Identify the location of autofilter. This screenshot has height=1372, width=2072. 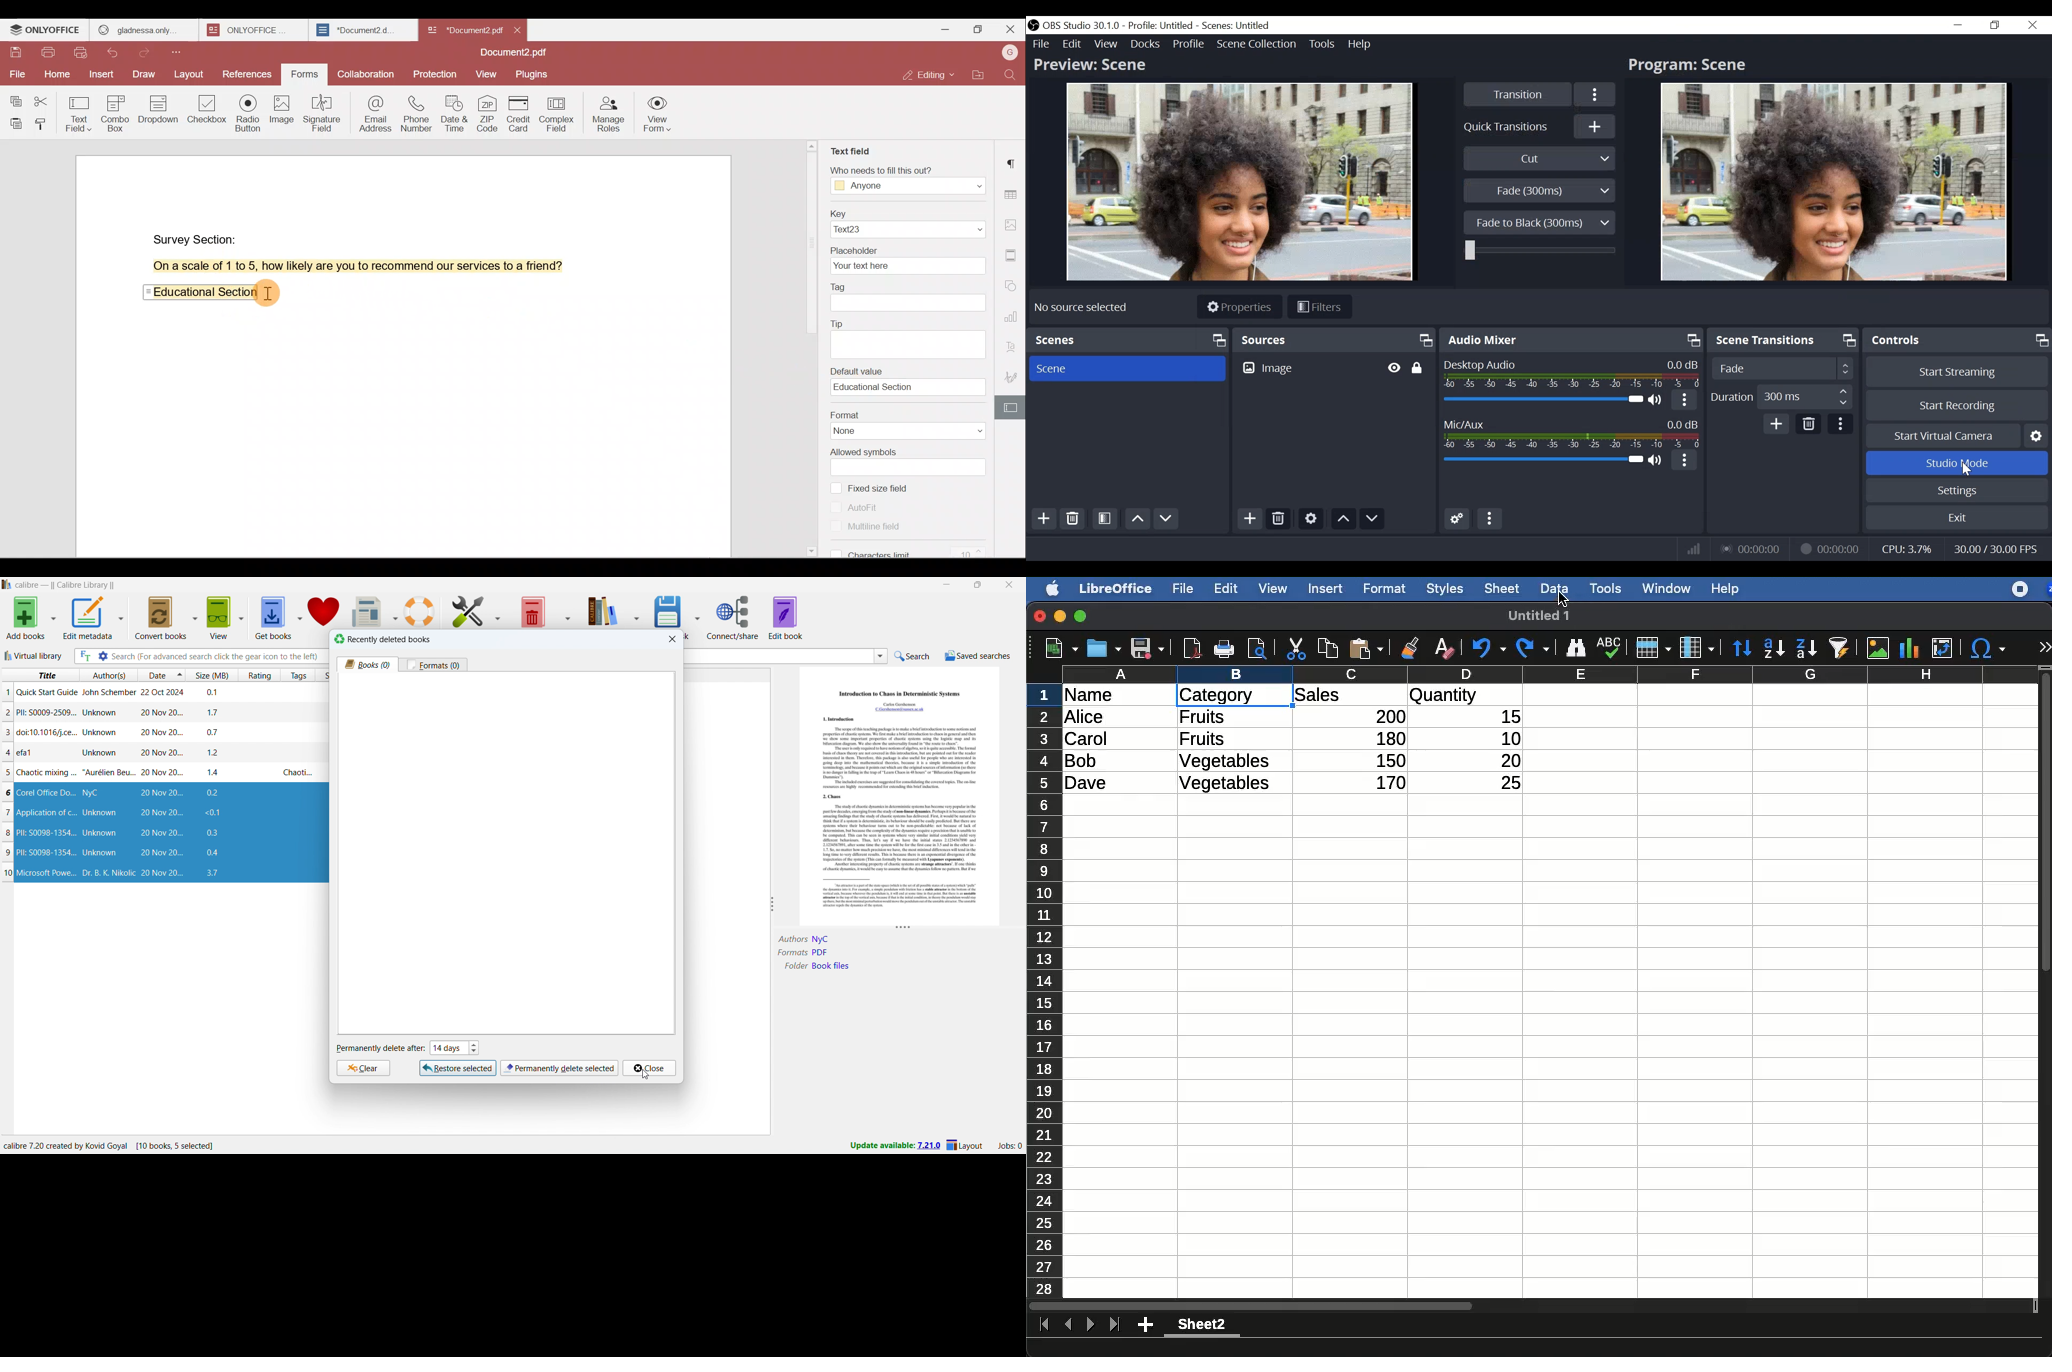
(1840, 647).